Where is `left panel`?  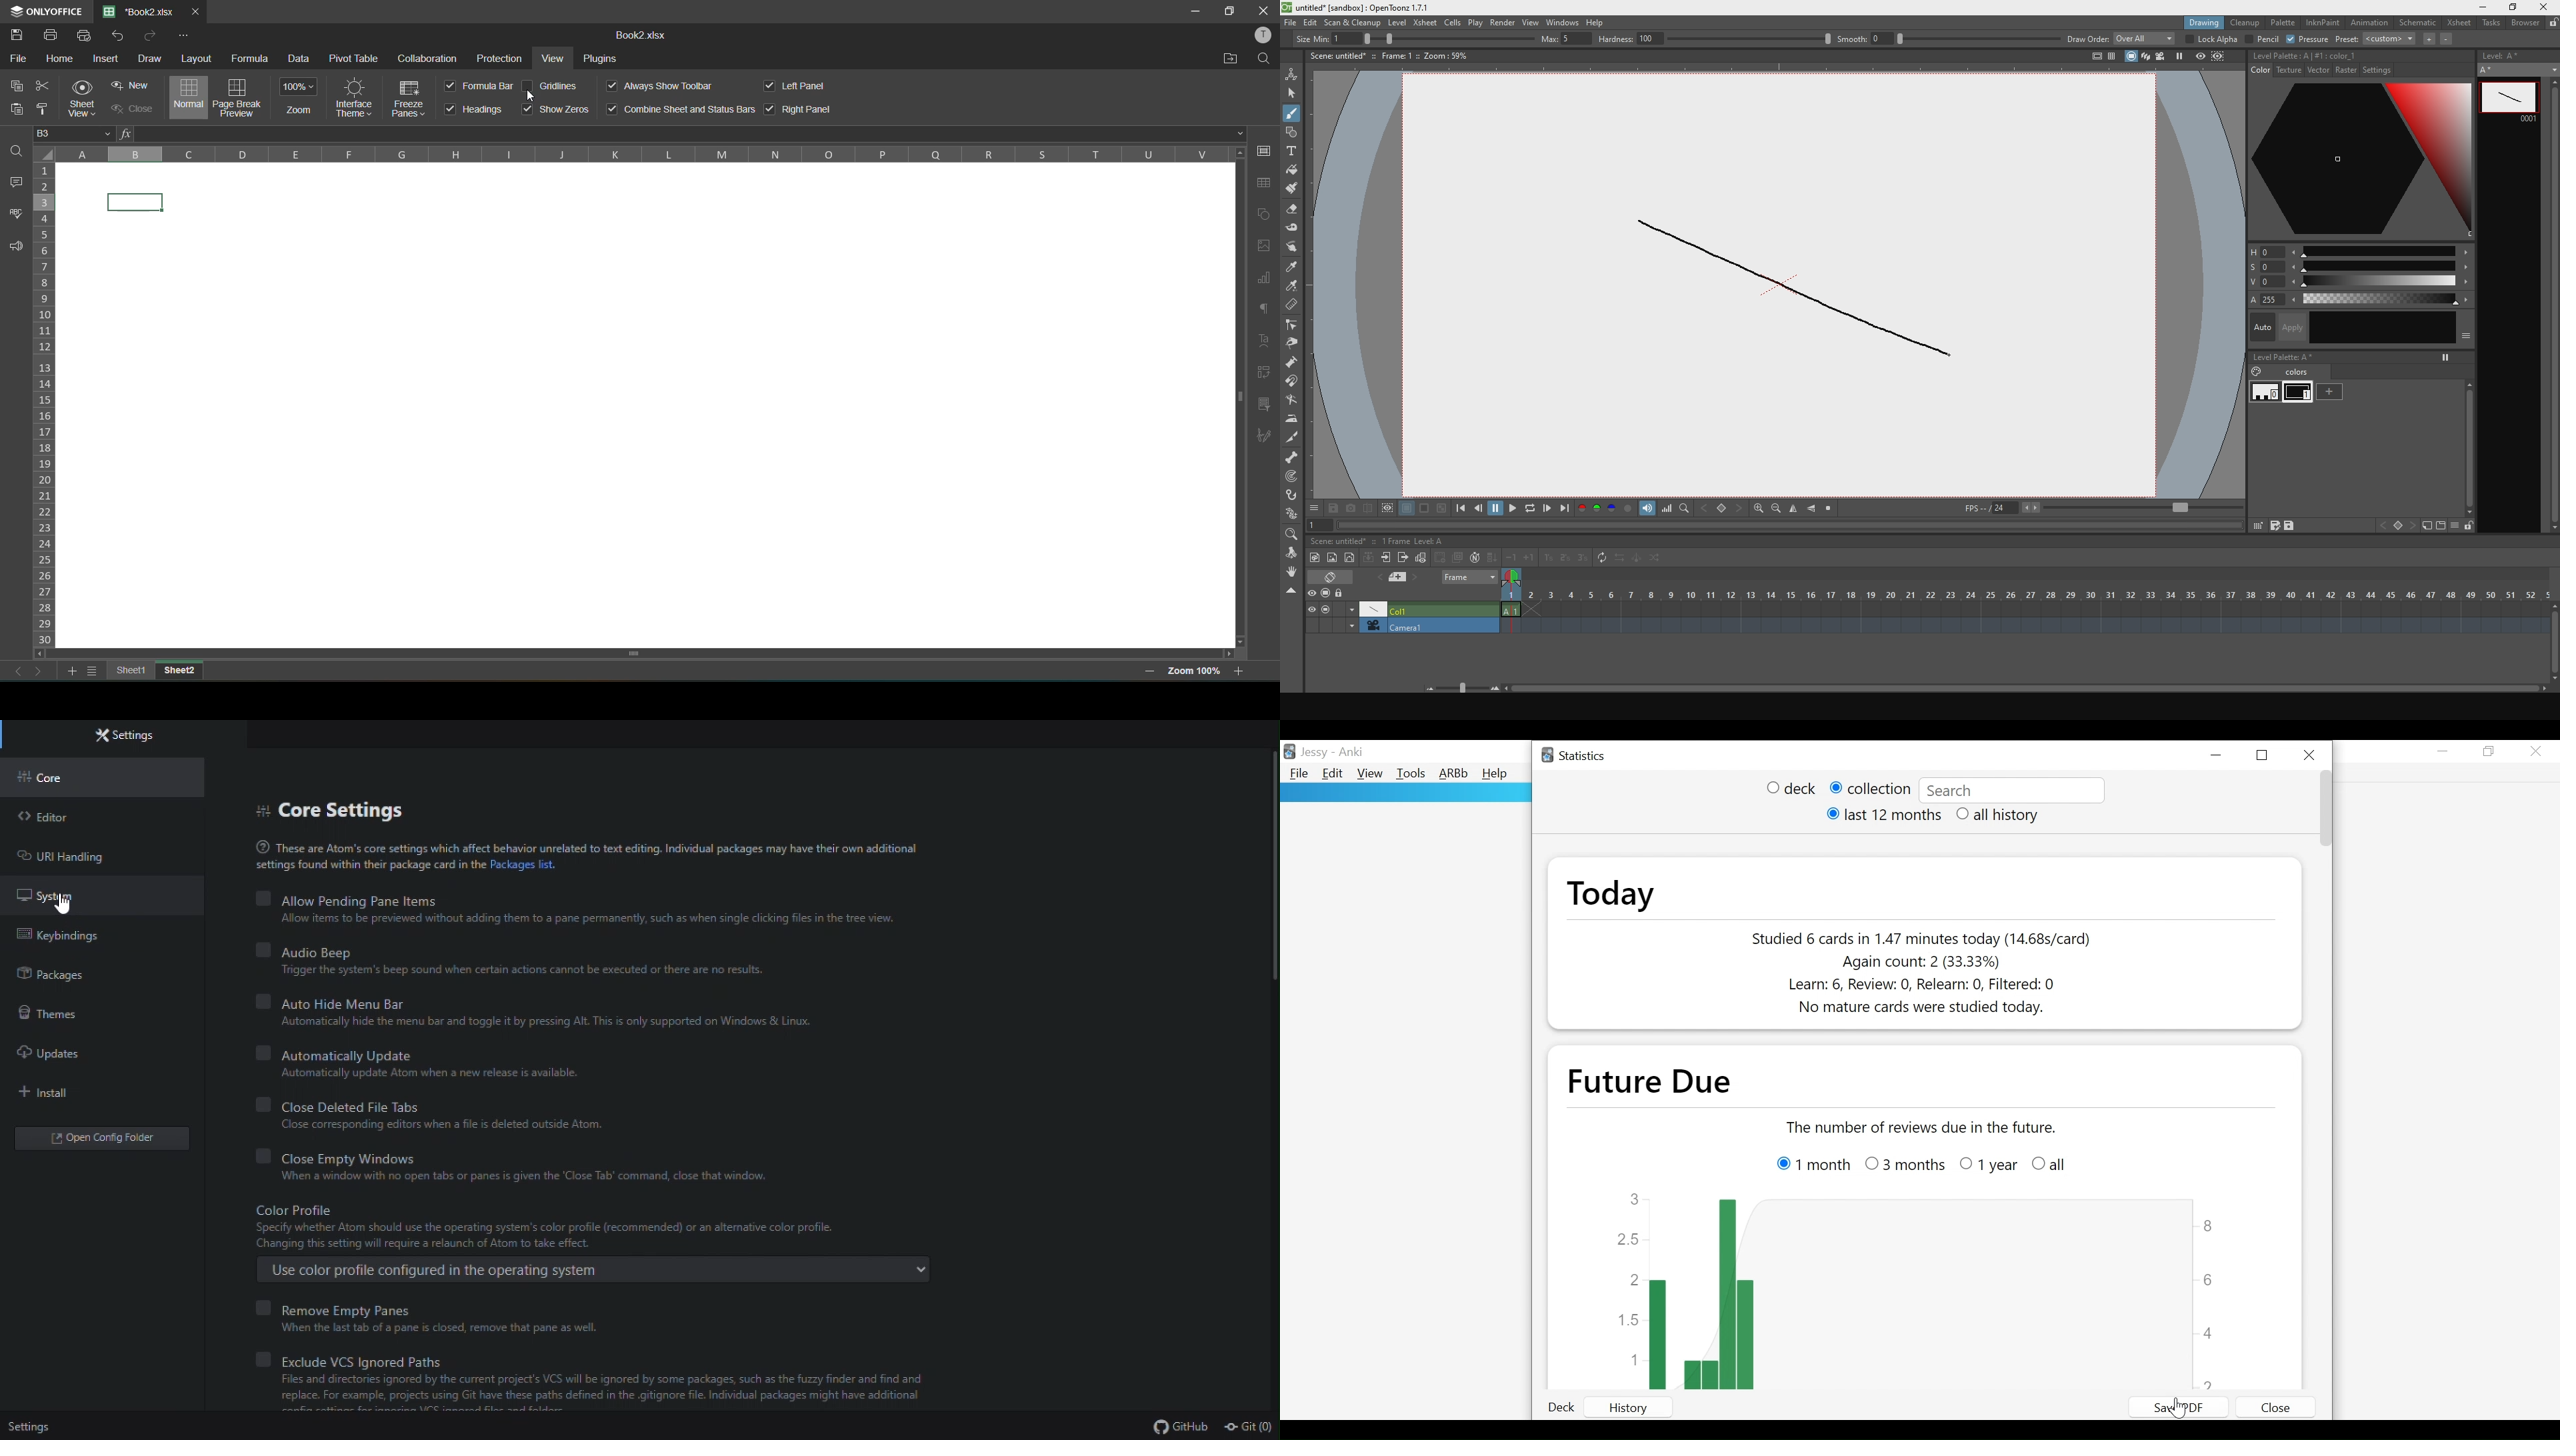
left panel is located at coordinates (799, 87).